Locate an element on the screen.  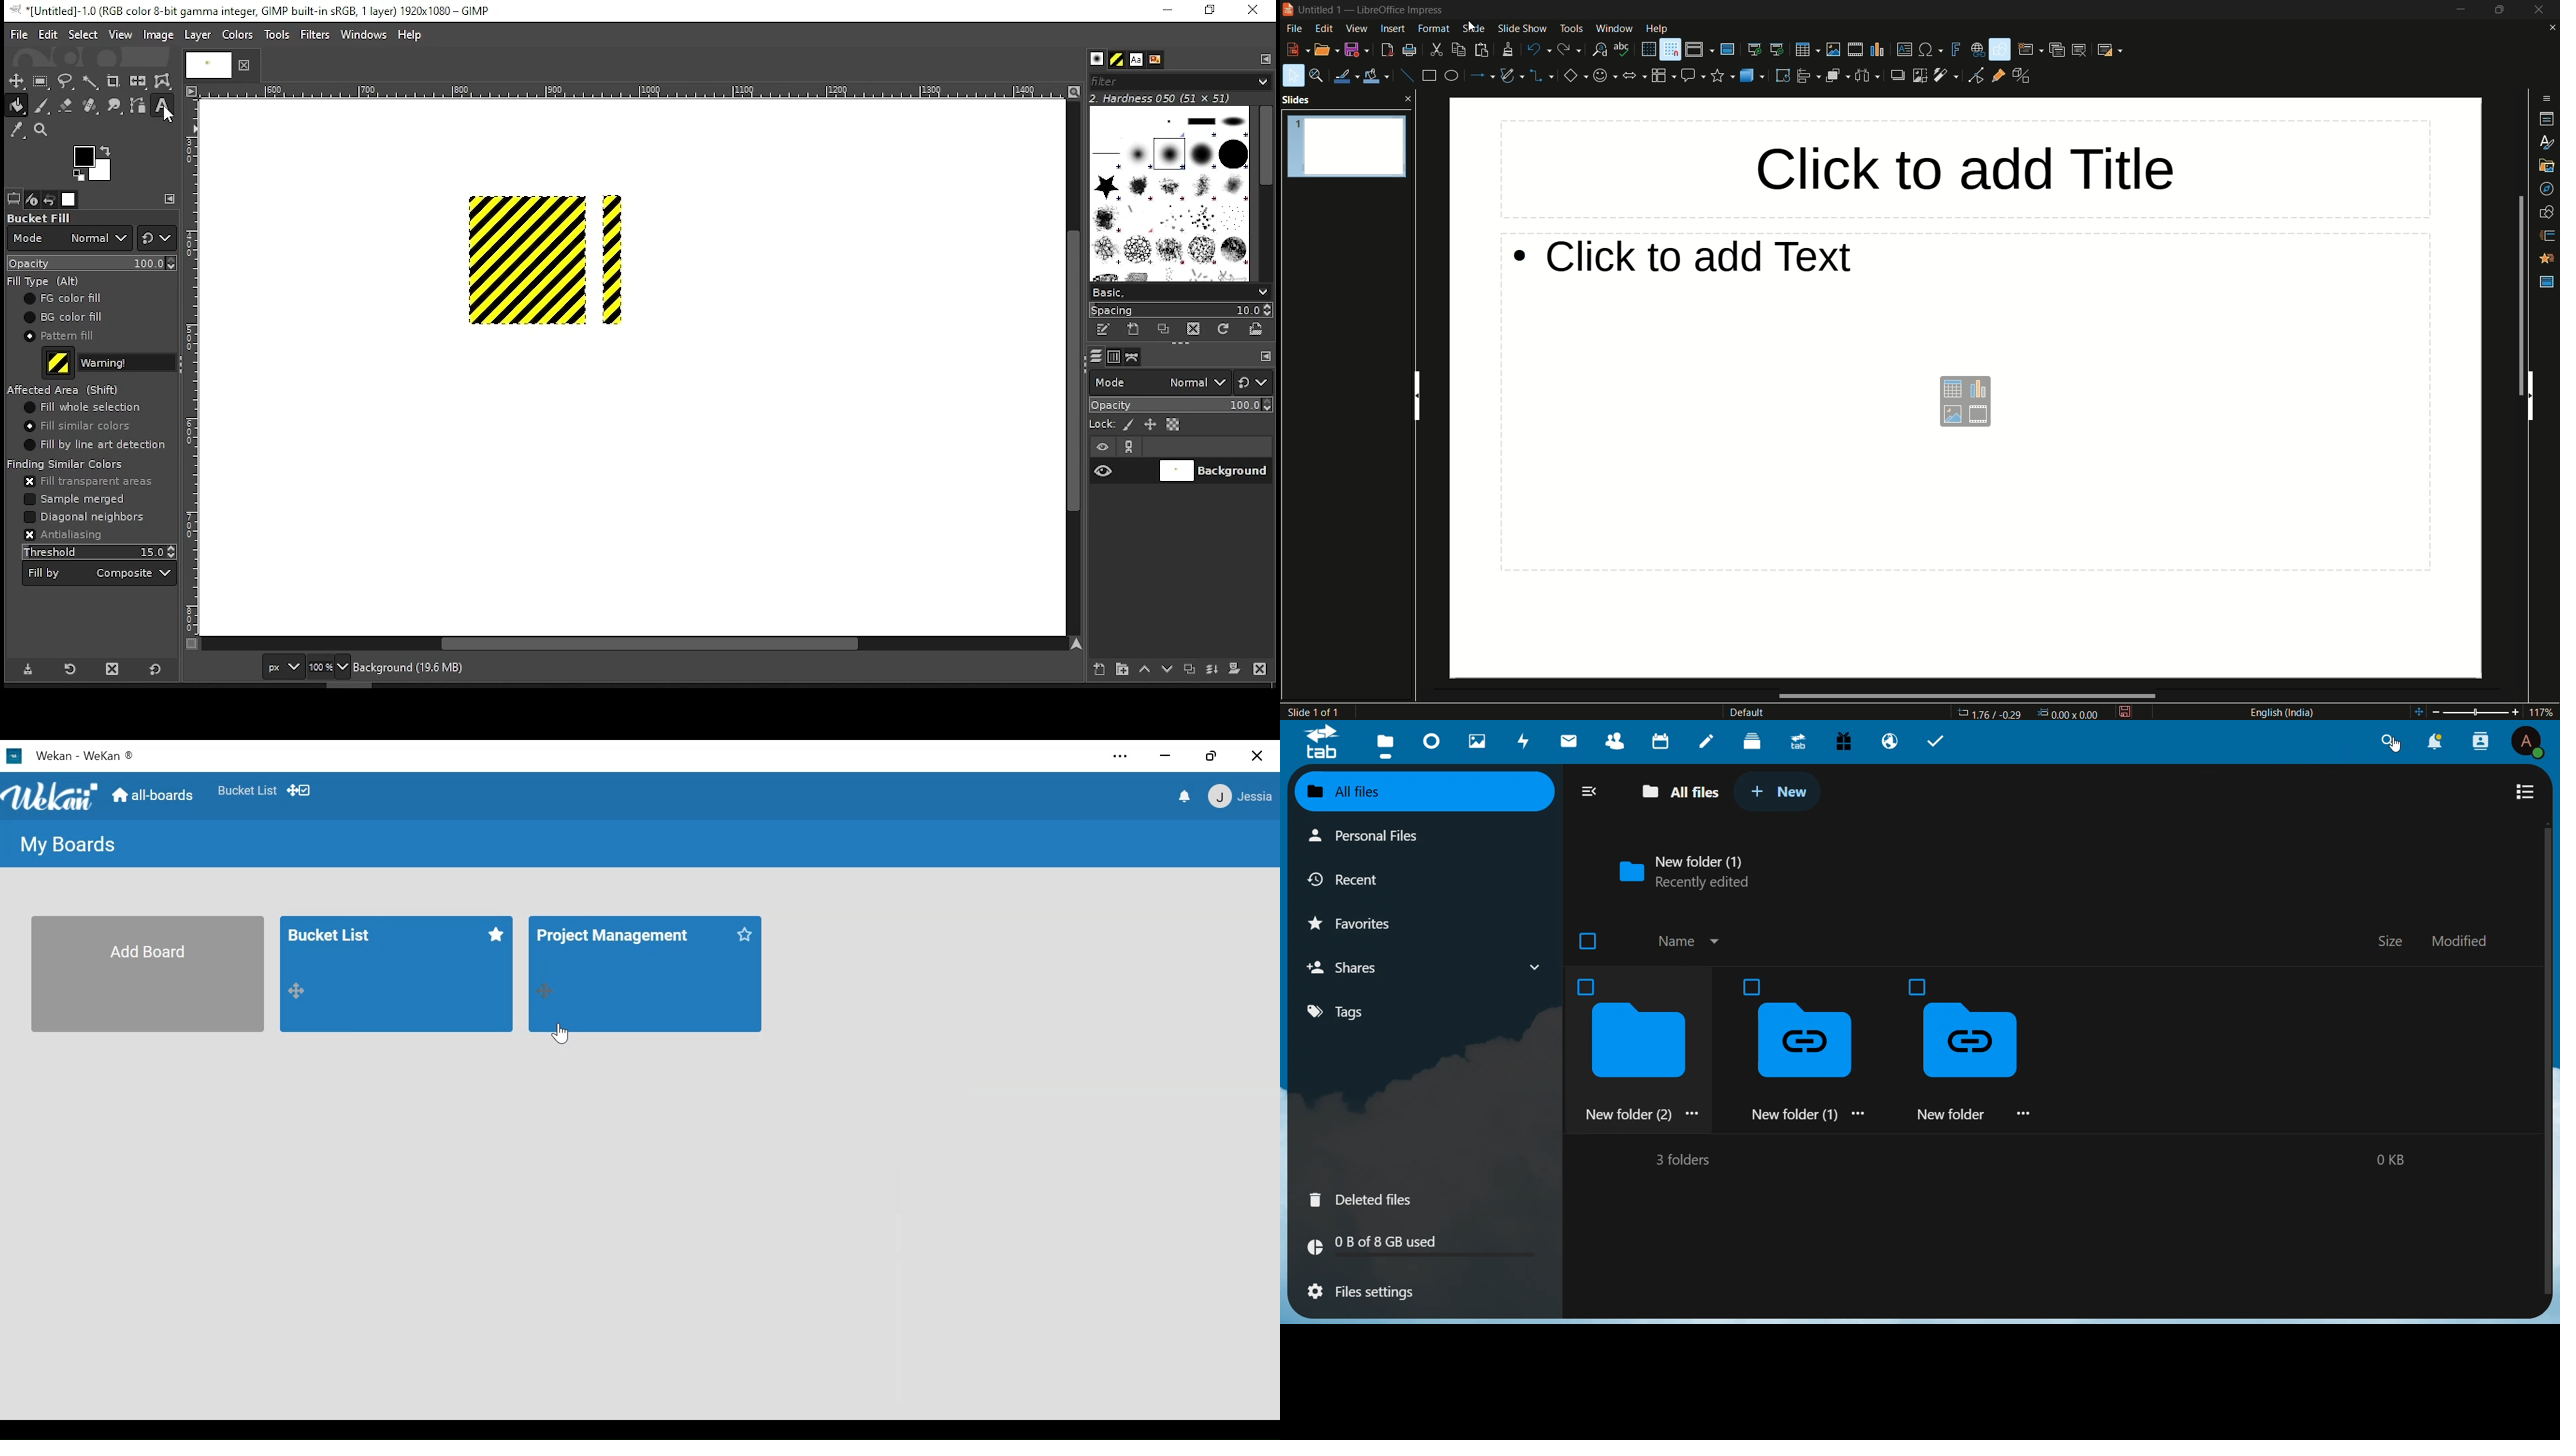
selection tool is located at coordinates (17, 81).